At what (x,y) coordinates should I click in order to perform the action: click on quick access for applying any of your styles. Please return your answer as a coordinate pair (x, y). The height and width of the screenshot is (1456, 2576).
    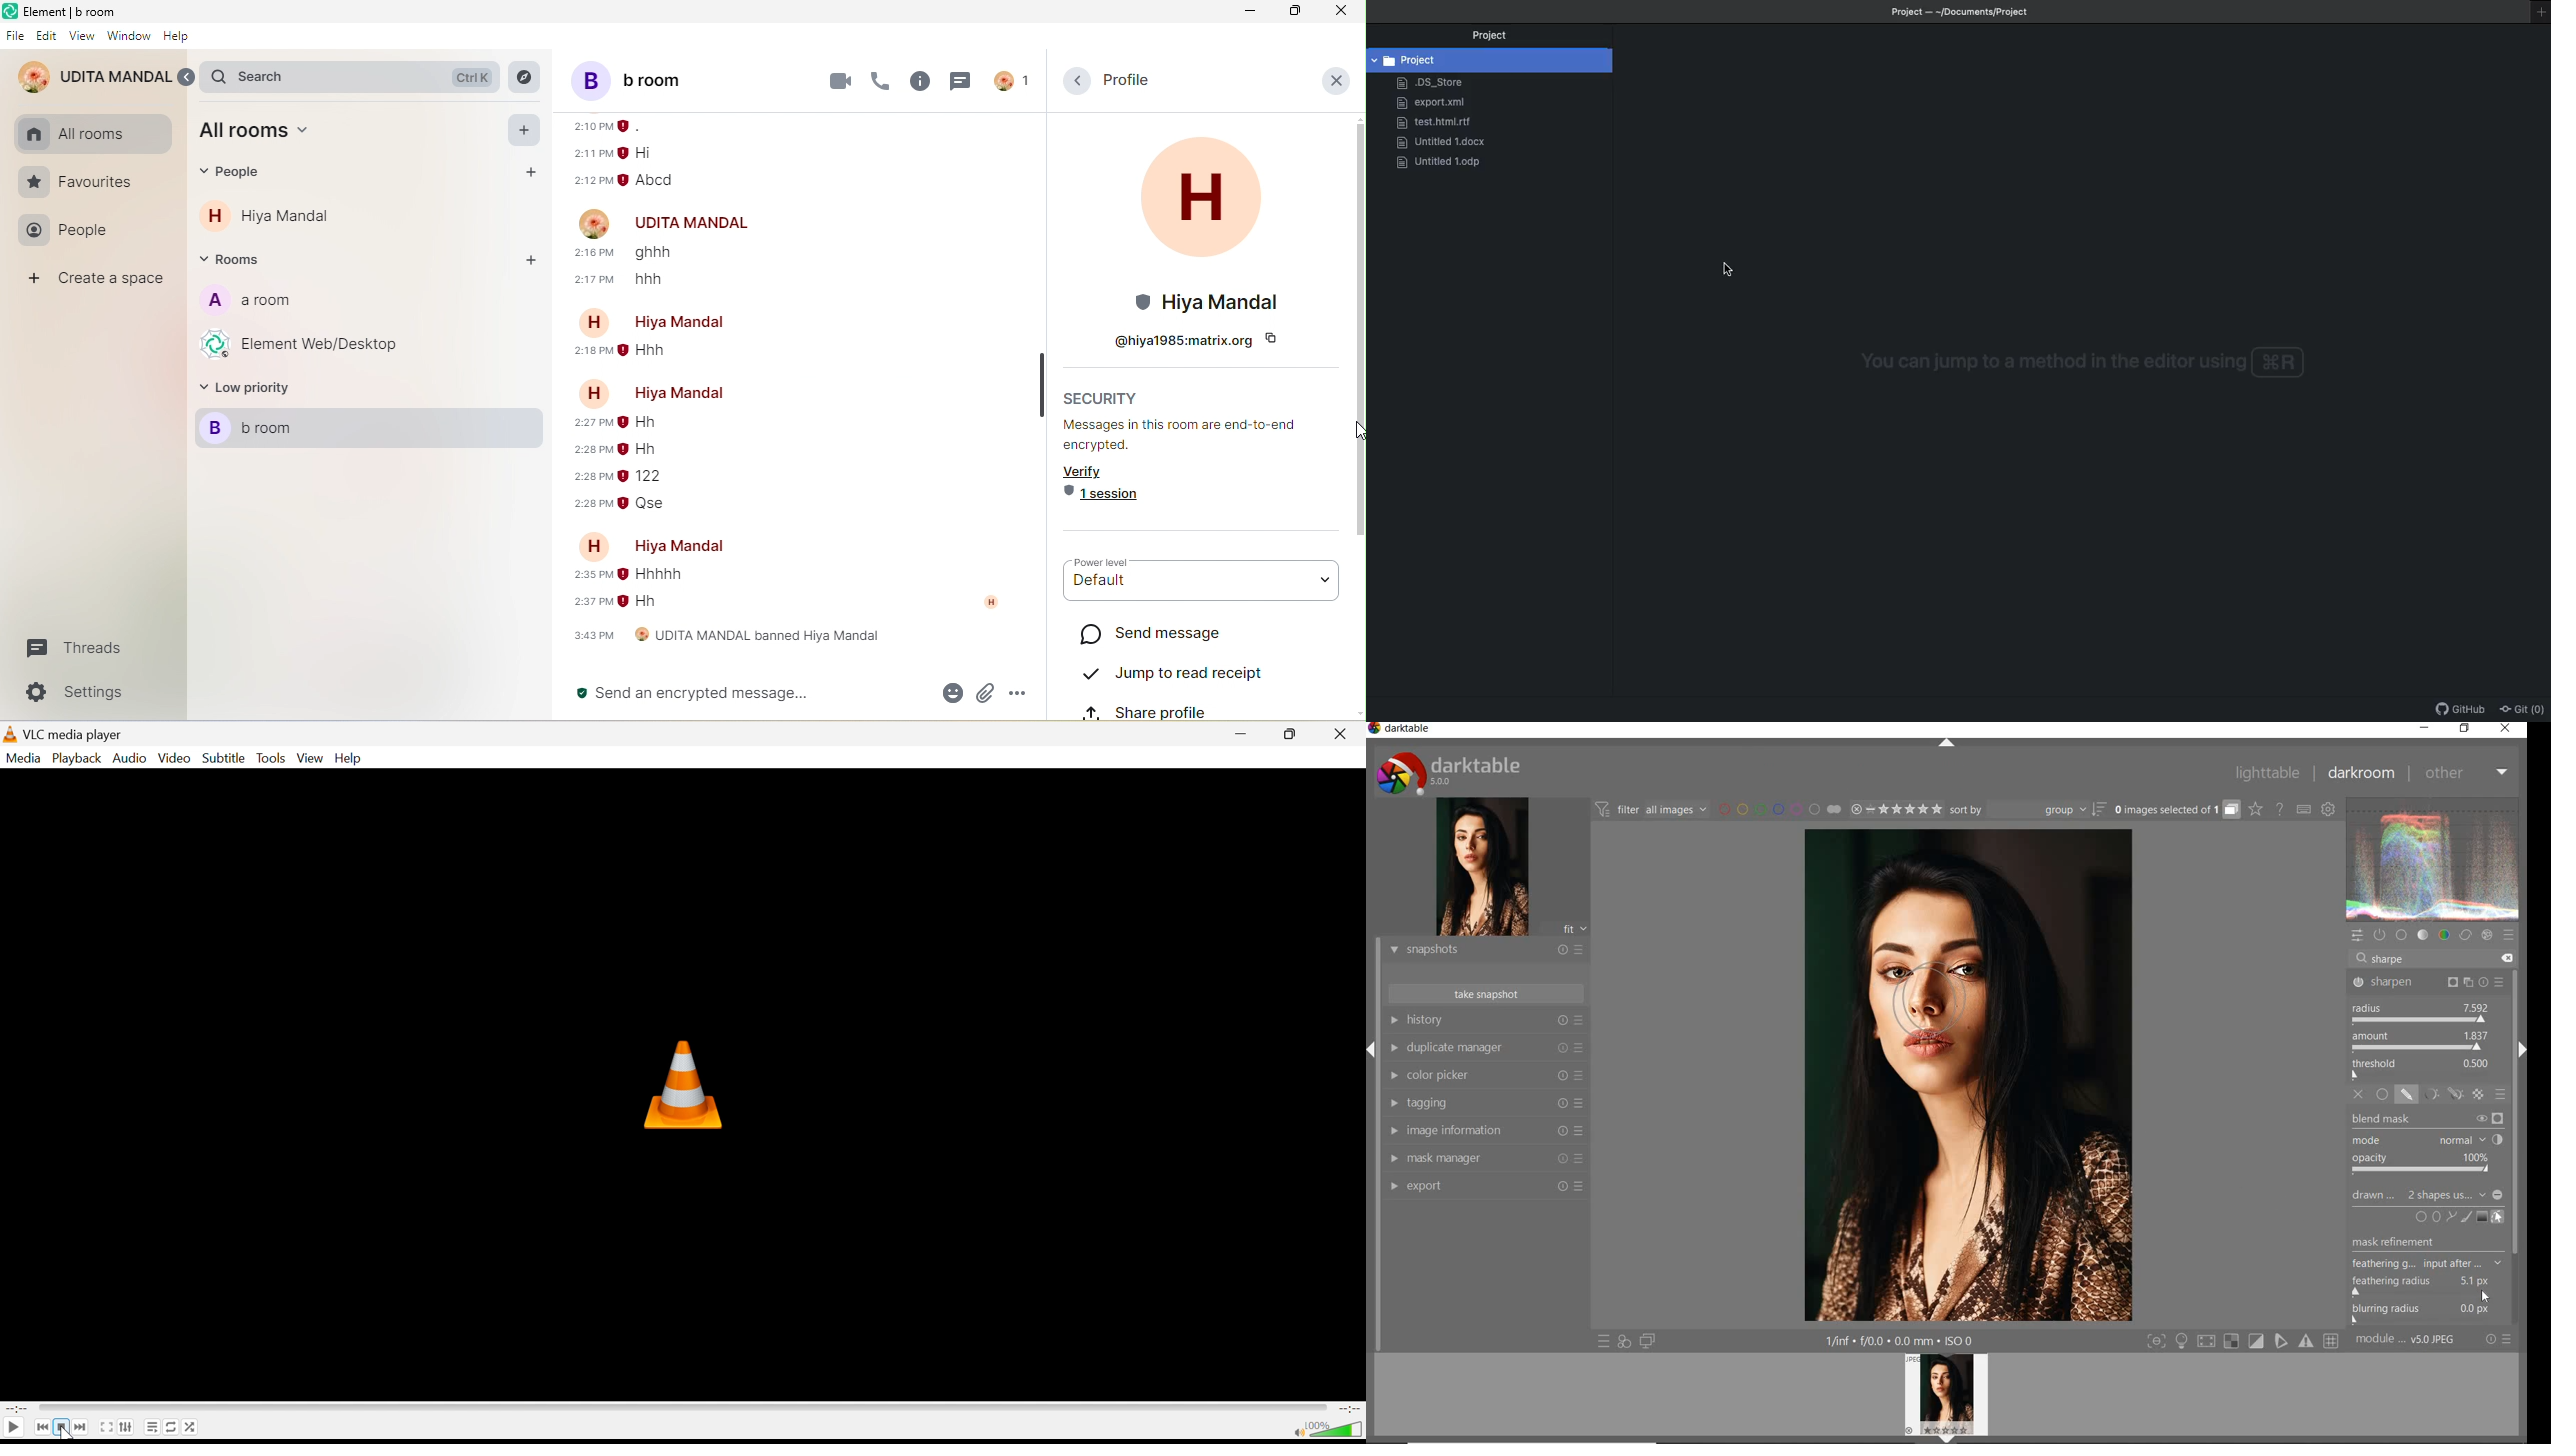
    Looking at the image, I should click on (1623, 1342).